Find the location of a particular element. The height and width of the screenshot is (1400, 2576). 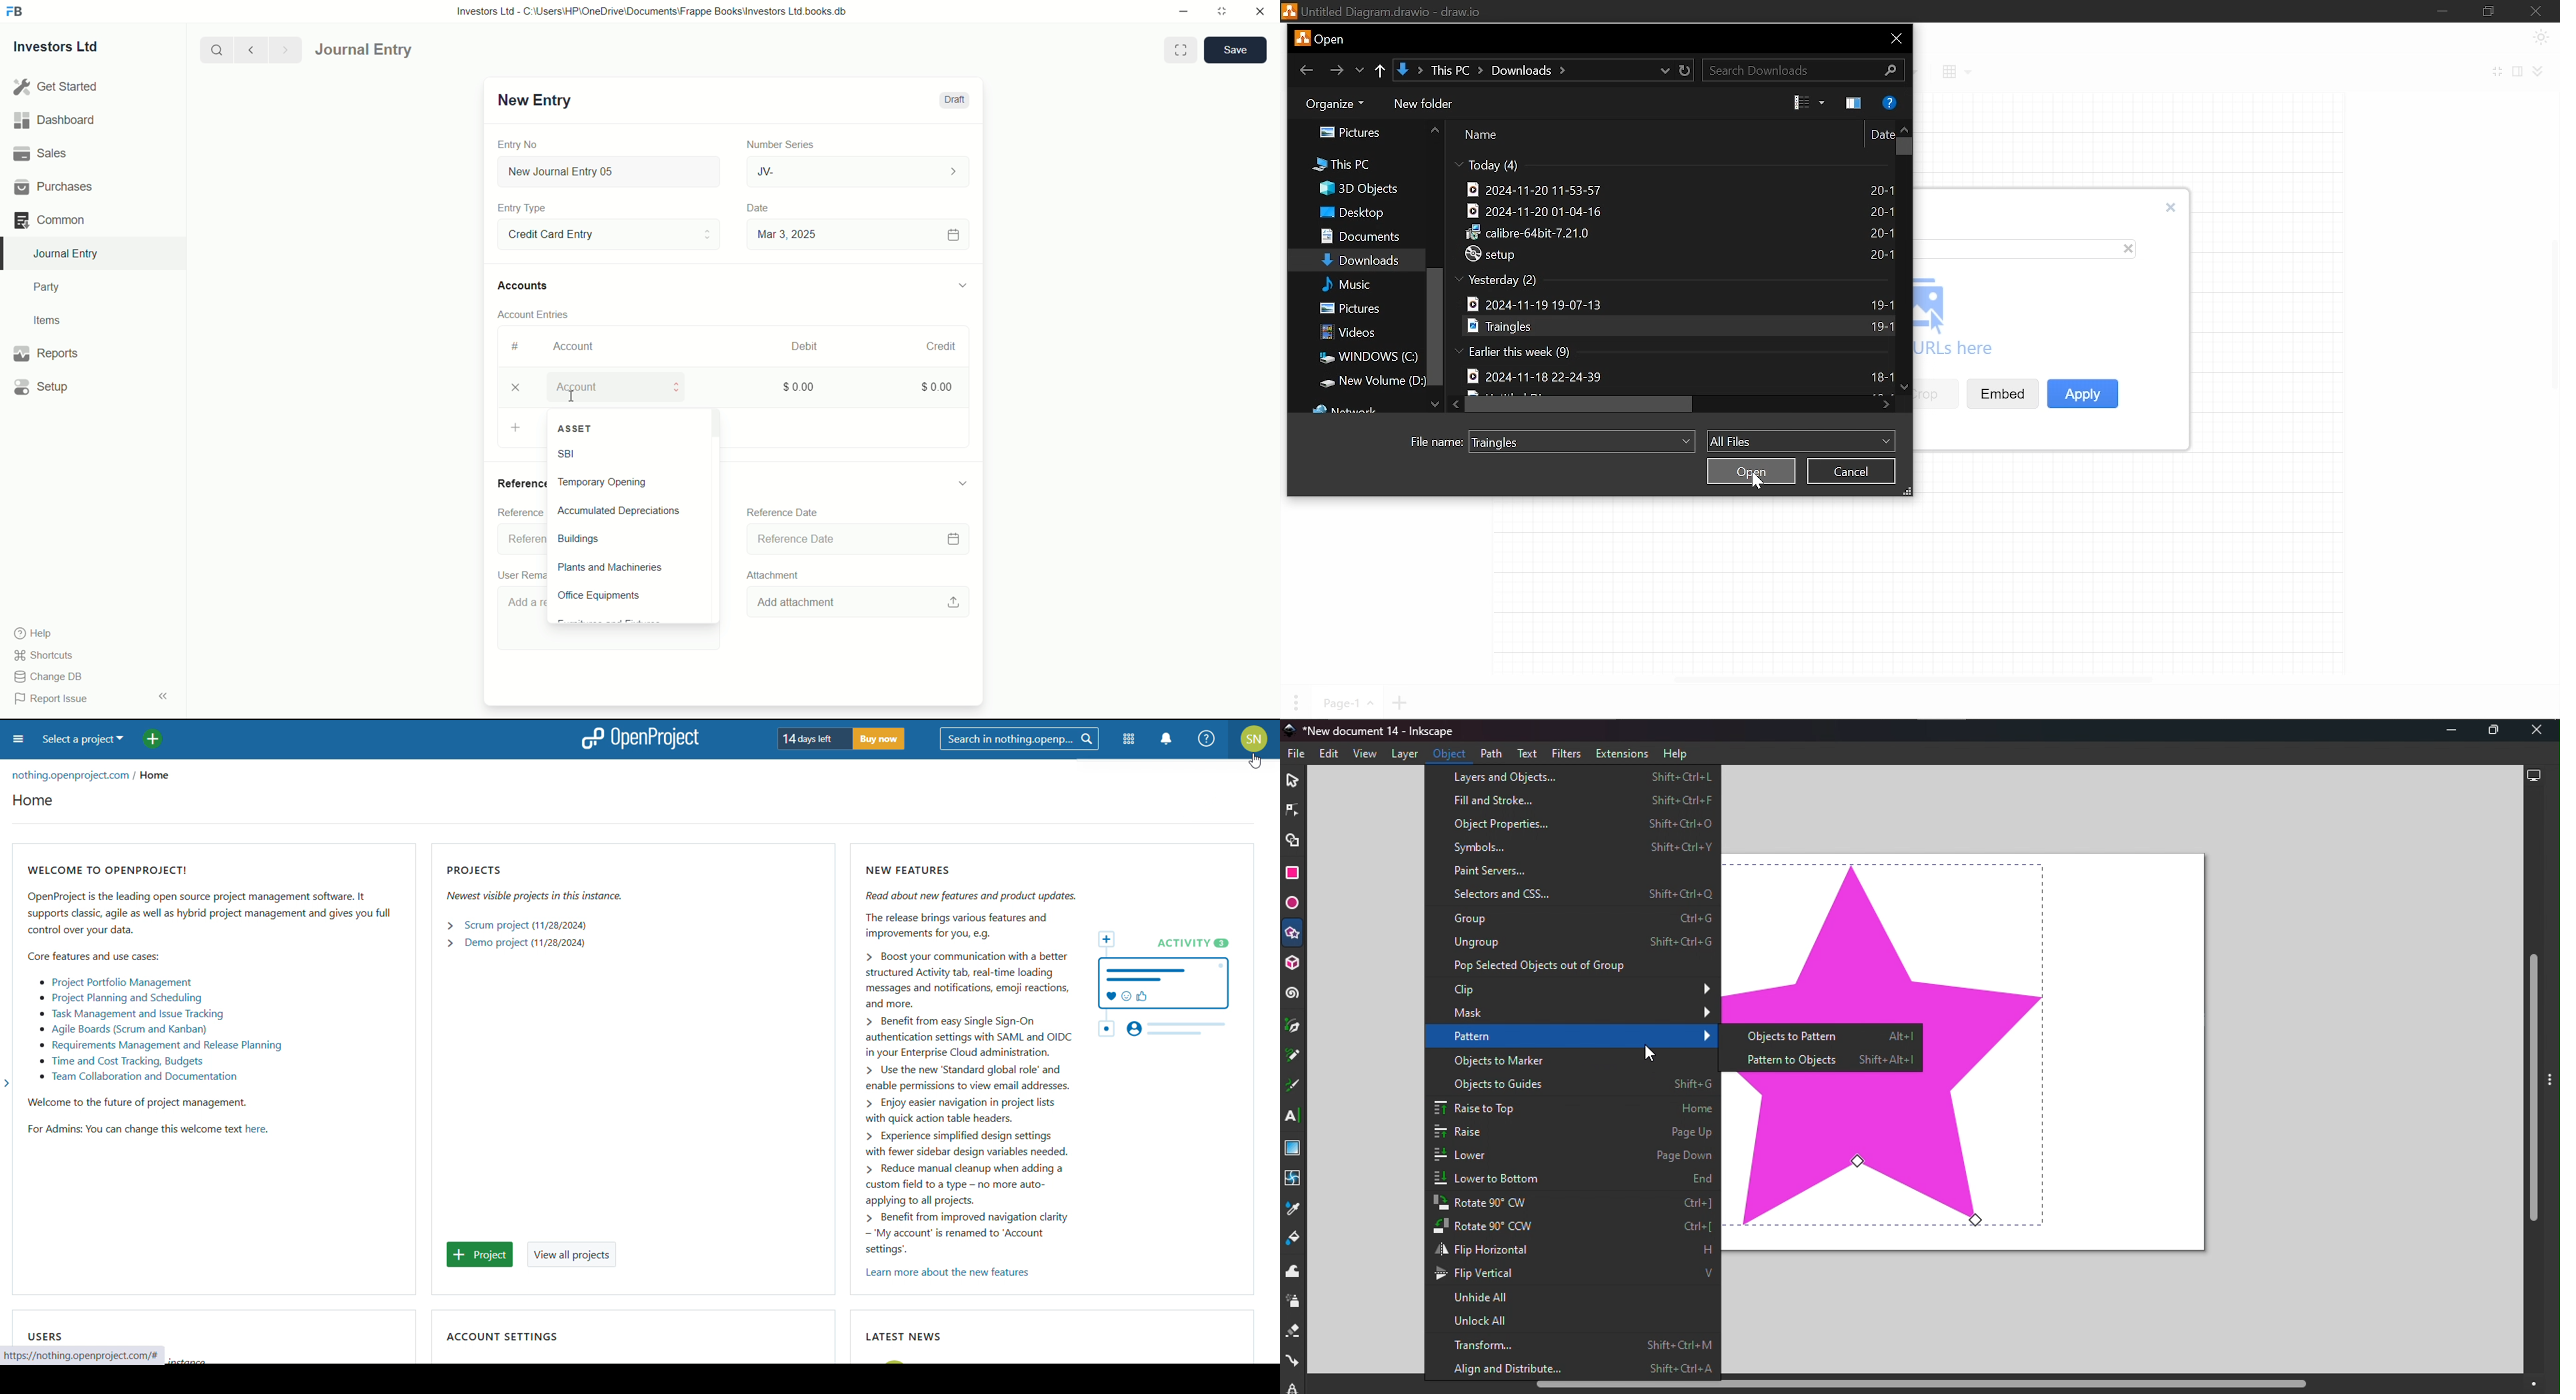

Pencil tool is located at coordinates (1293, 1057).